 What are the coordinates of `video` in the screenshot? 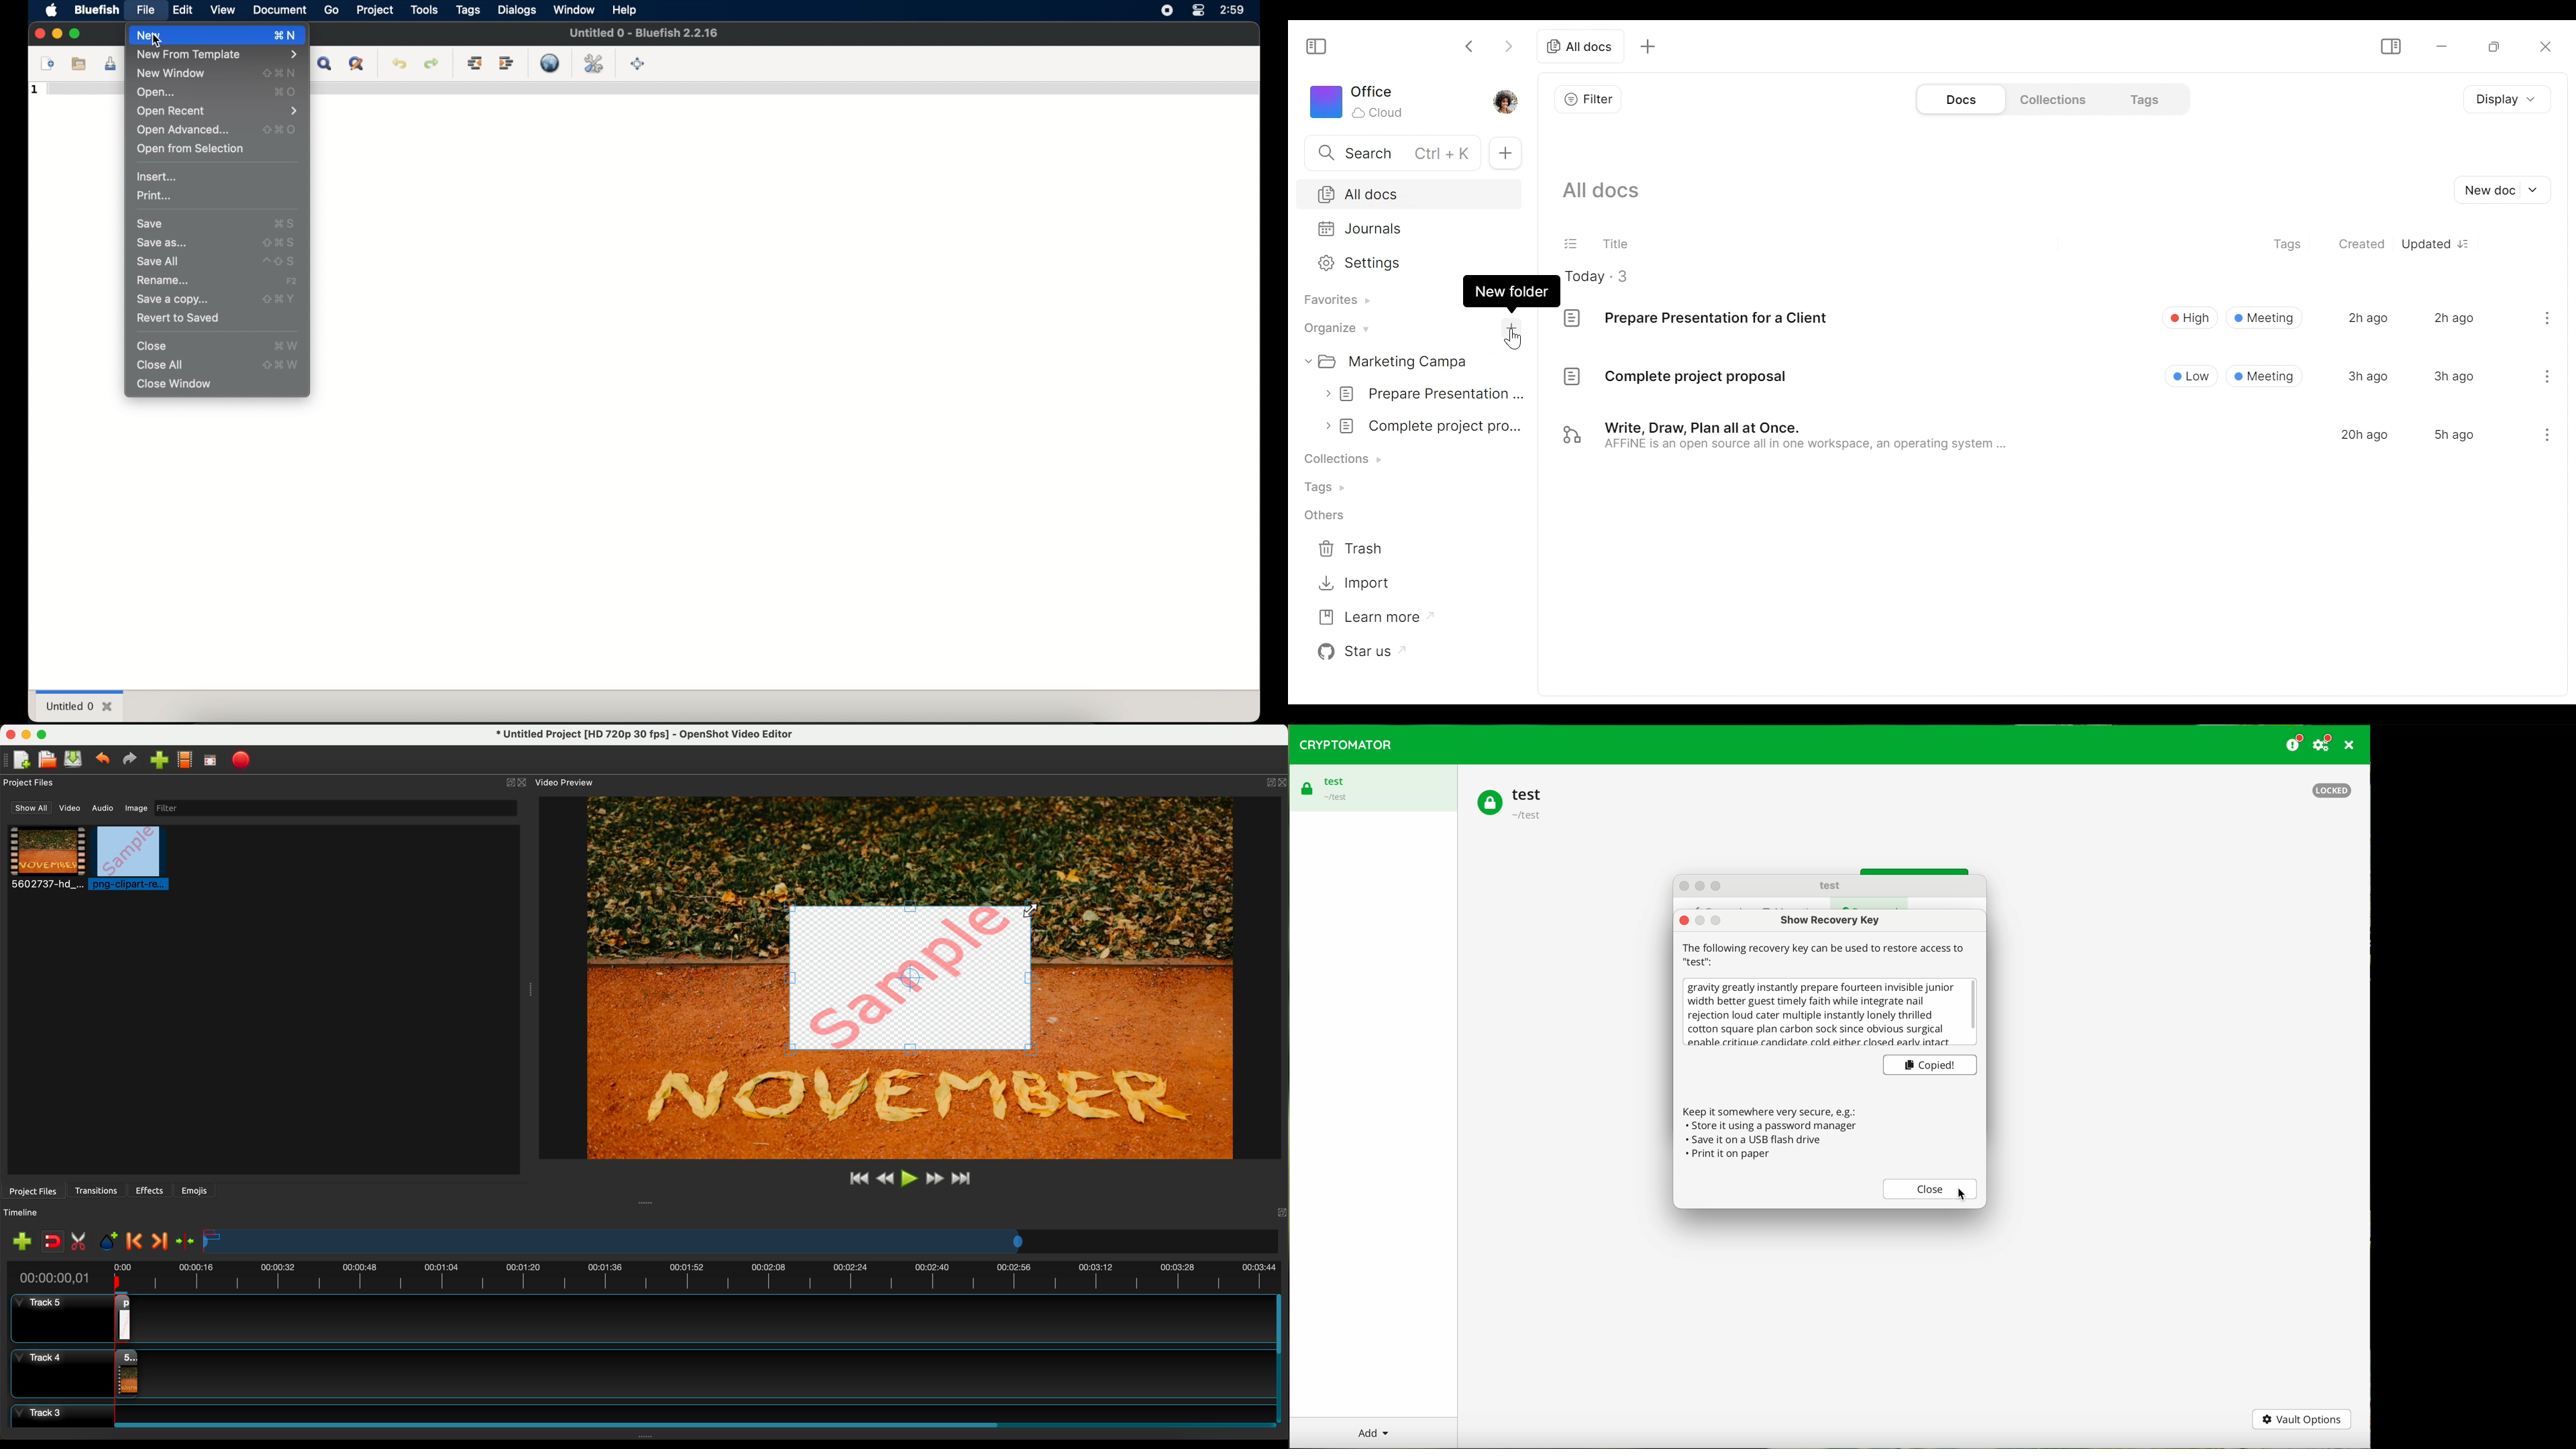 It's located at (72, 810).